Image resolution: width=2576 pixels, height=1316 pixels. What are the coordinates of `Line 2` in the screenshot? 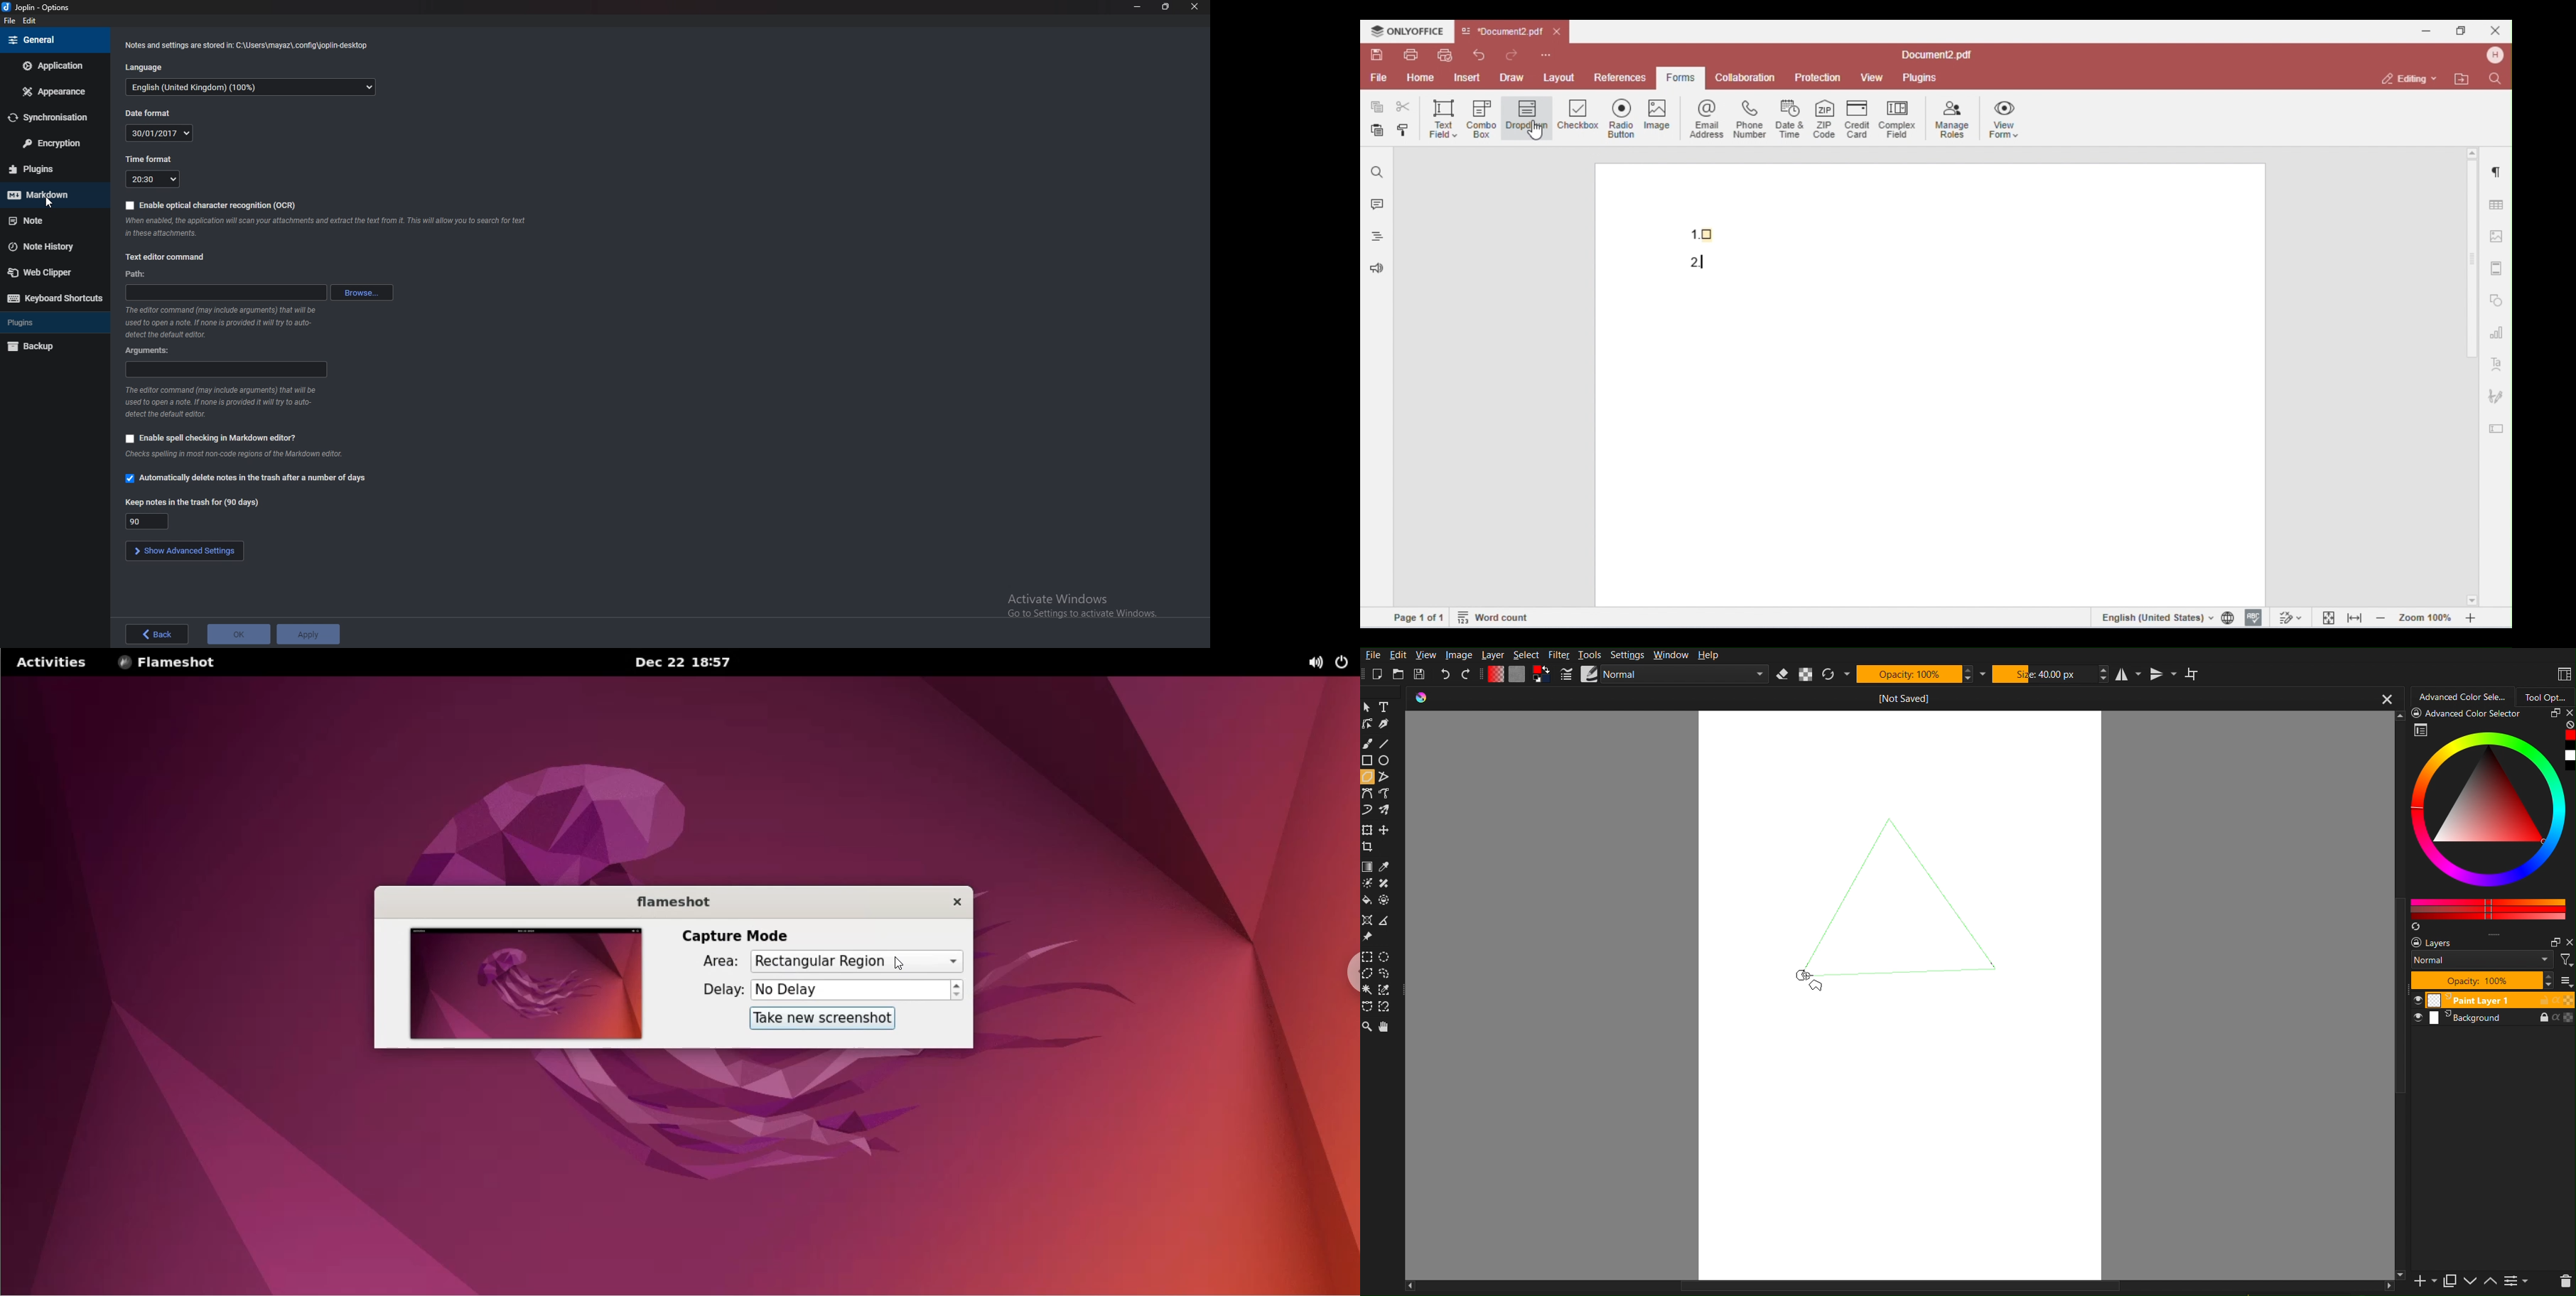 It's located at (1957, 883).